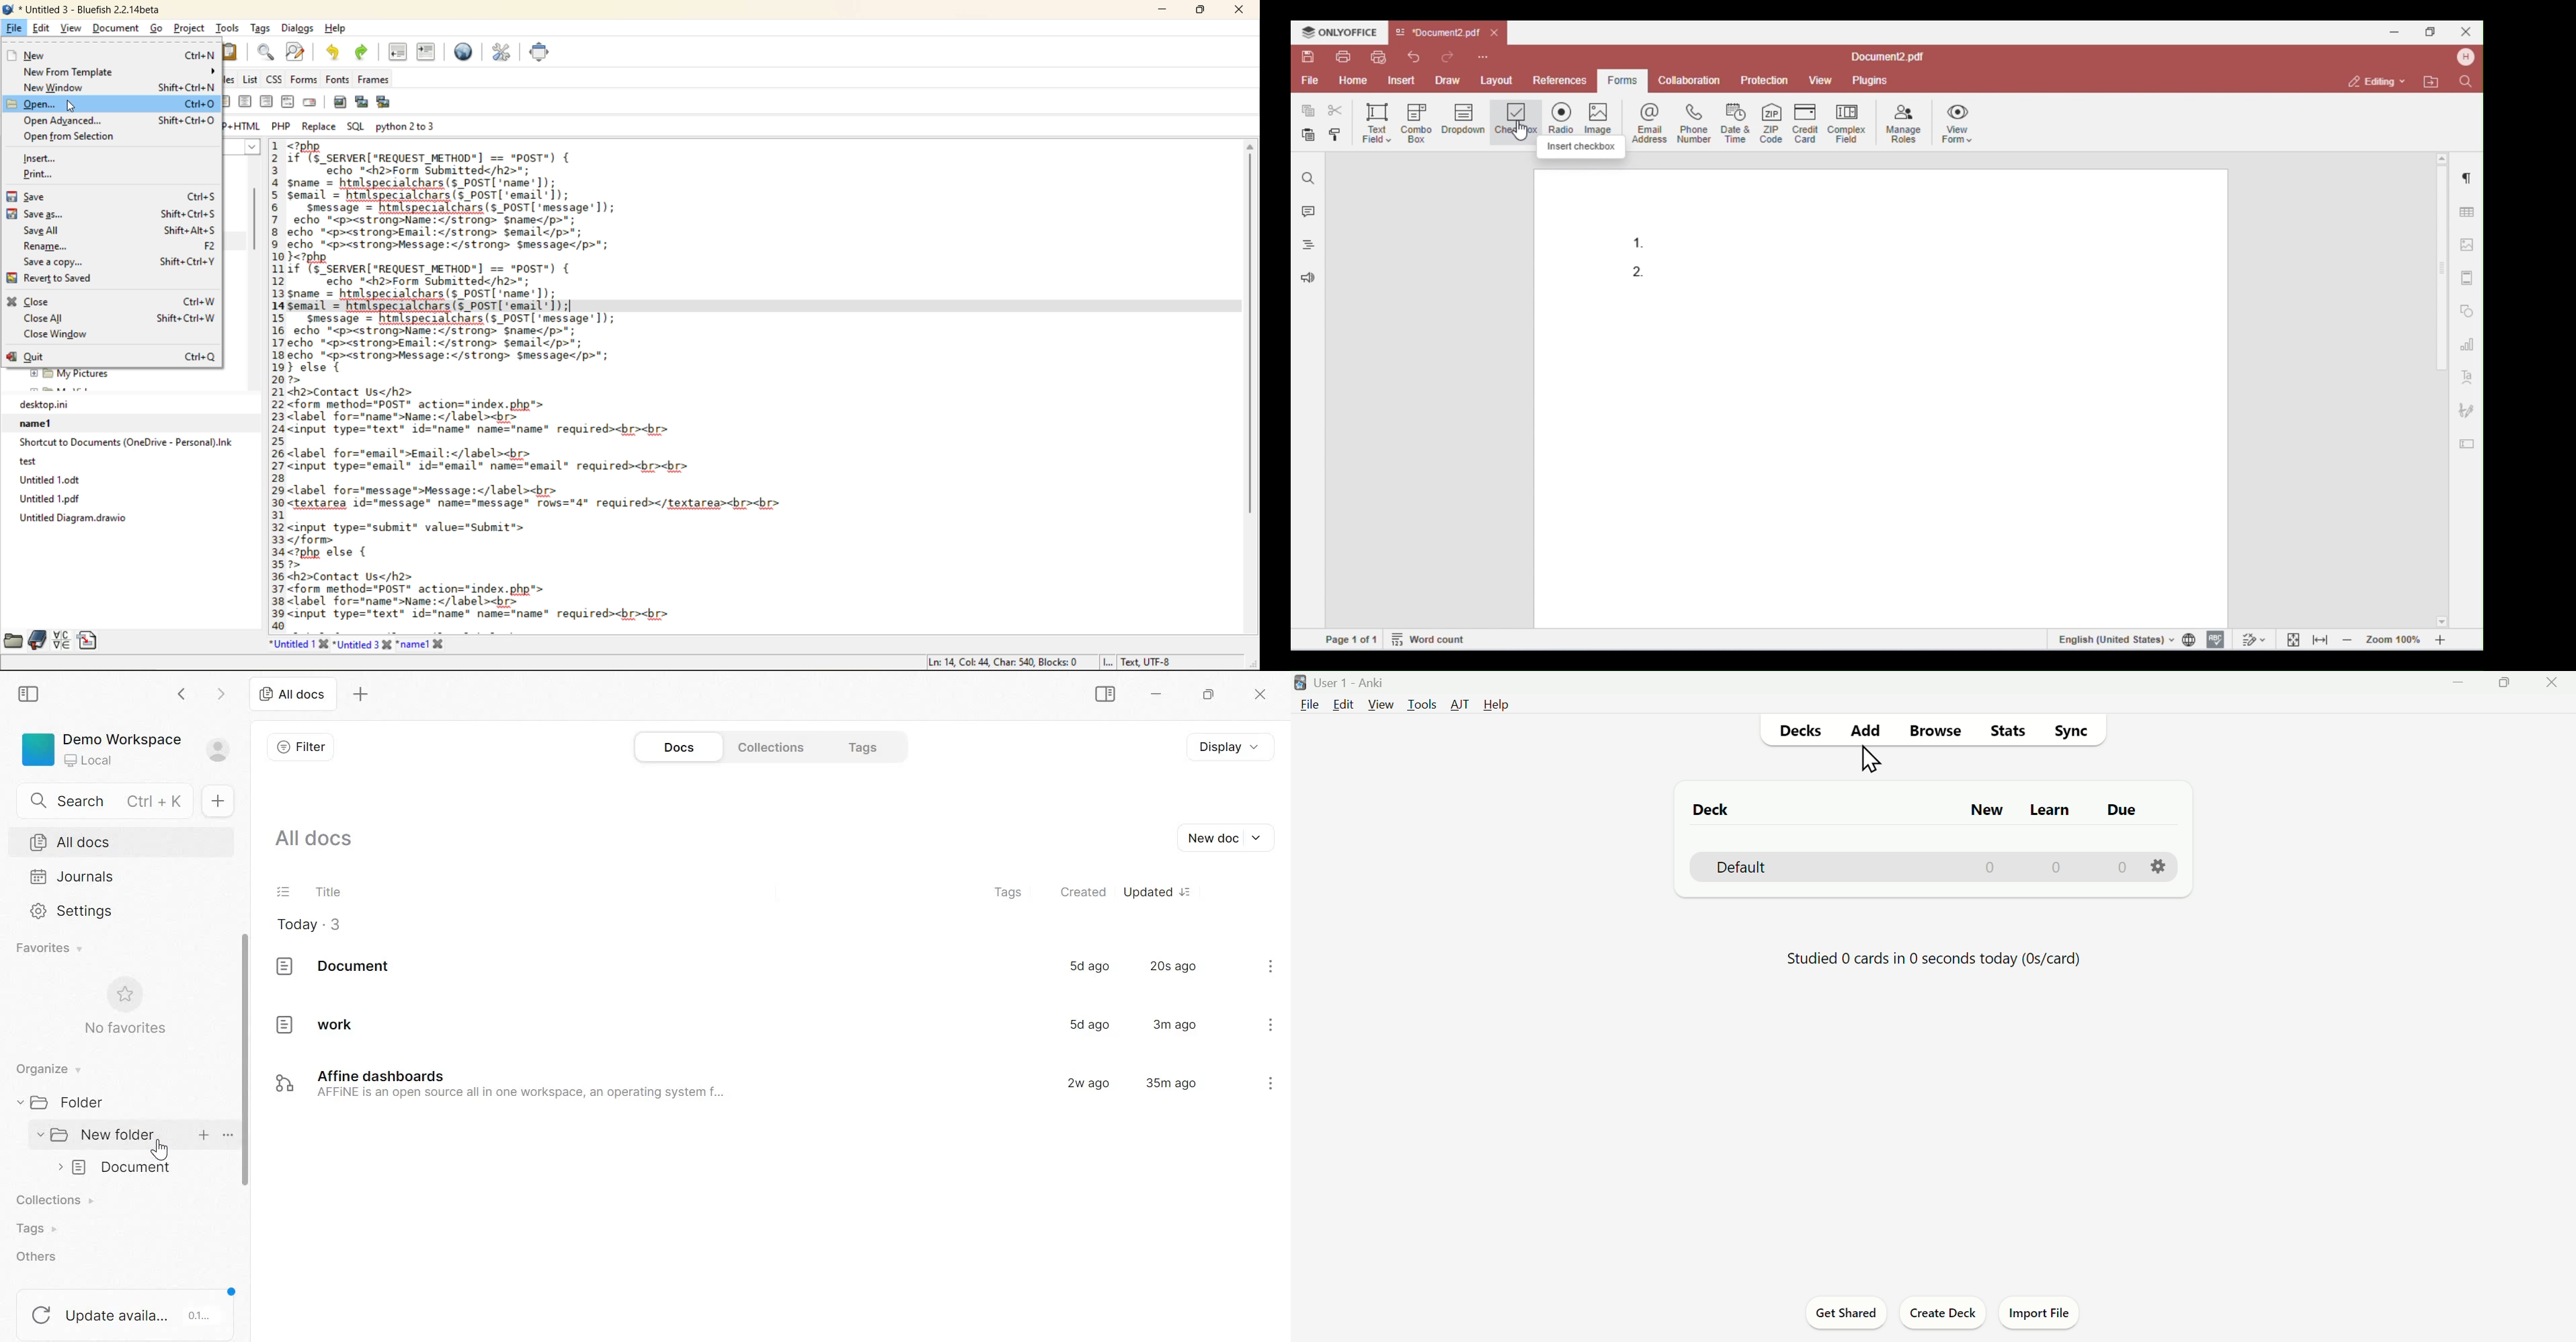  What do you see at coordinates (116, 32) in the screenshot?
I see `document` at bounding box center [116, 32].